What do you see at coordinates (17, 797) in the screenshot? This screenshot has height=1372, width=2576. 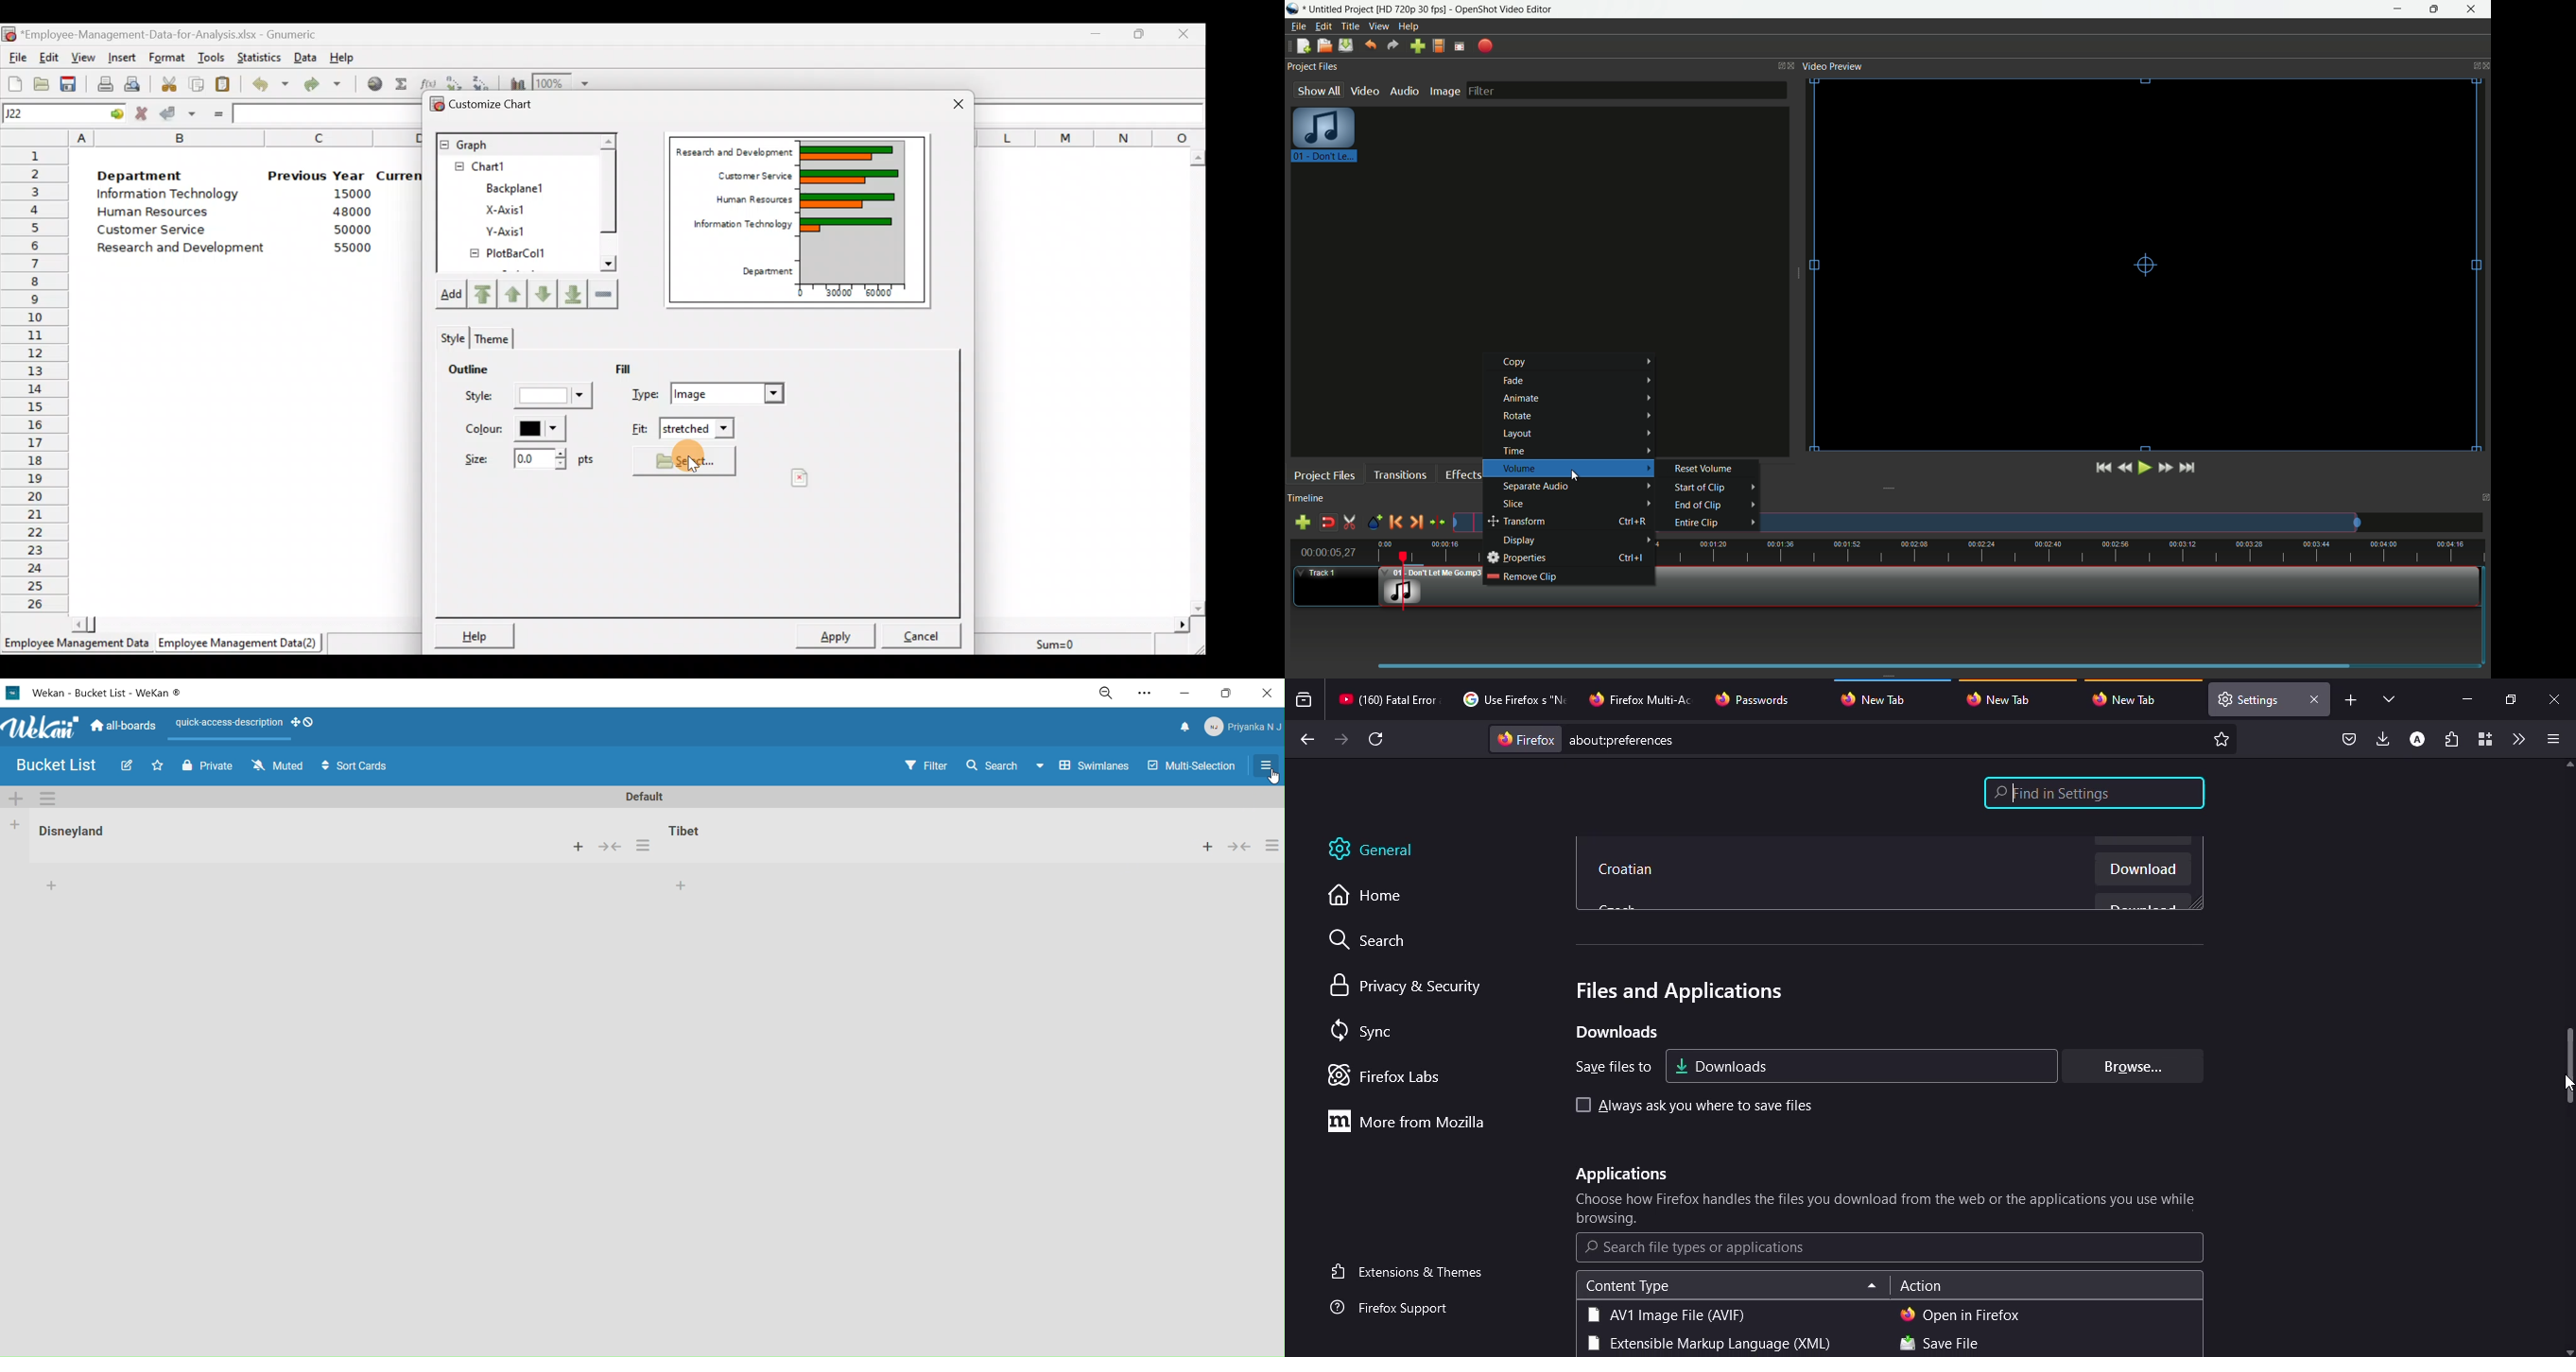 I see `add swimlane` at bounding box center [17, 797].